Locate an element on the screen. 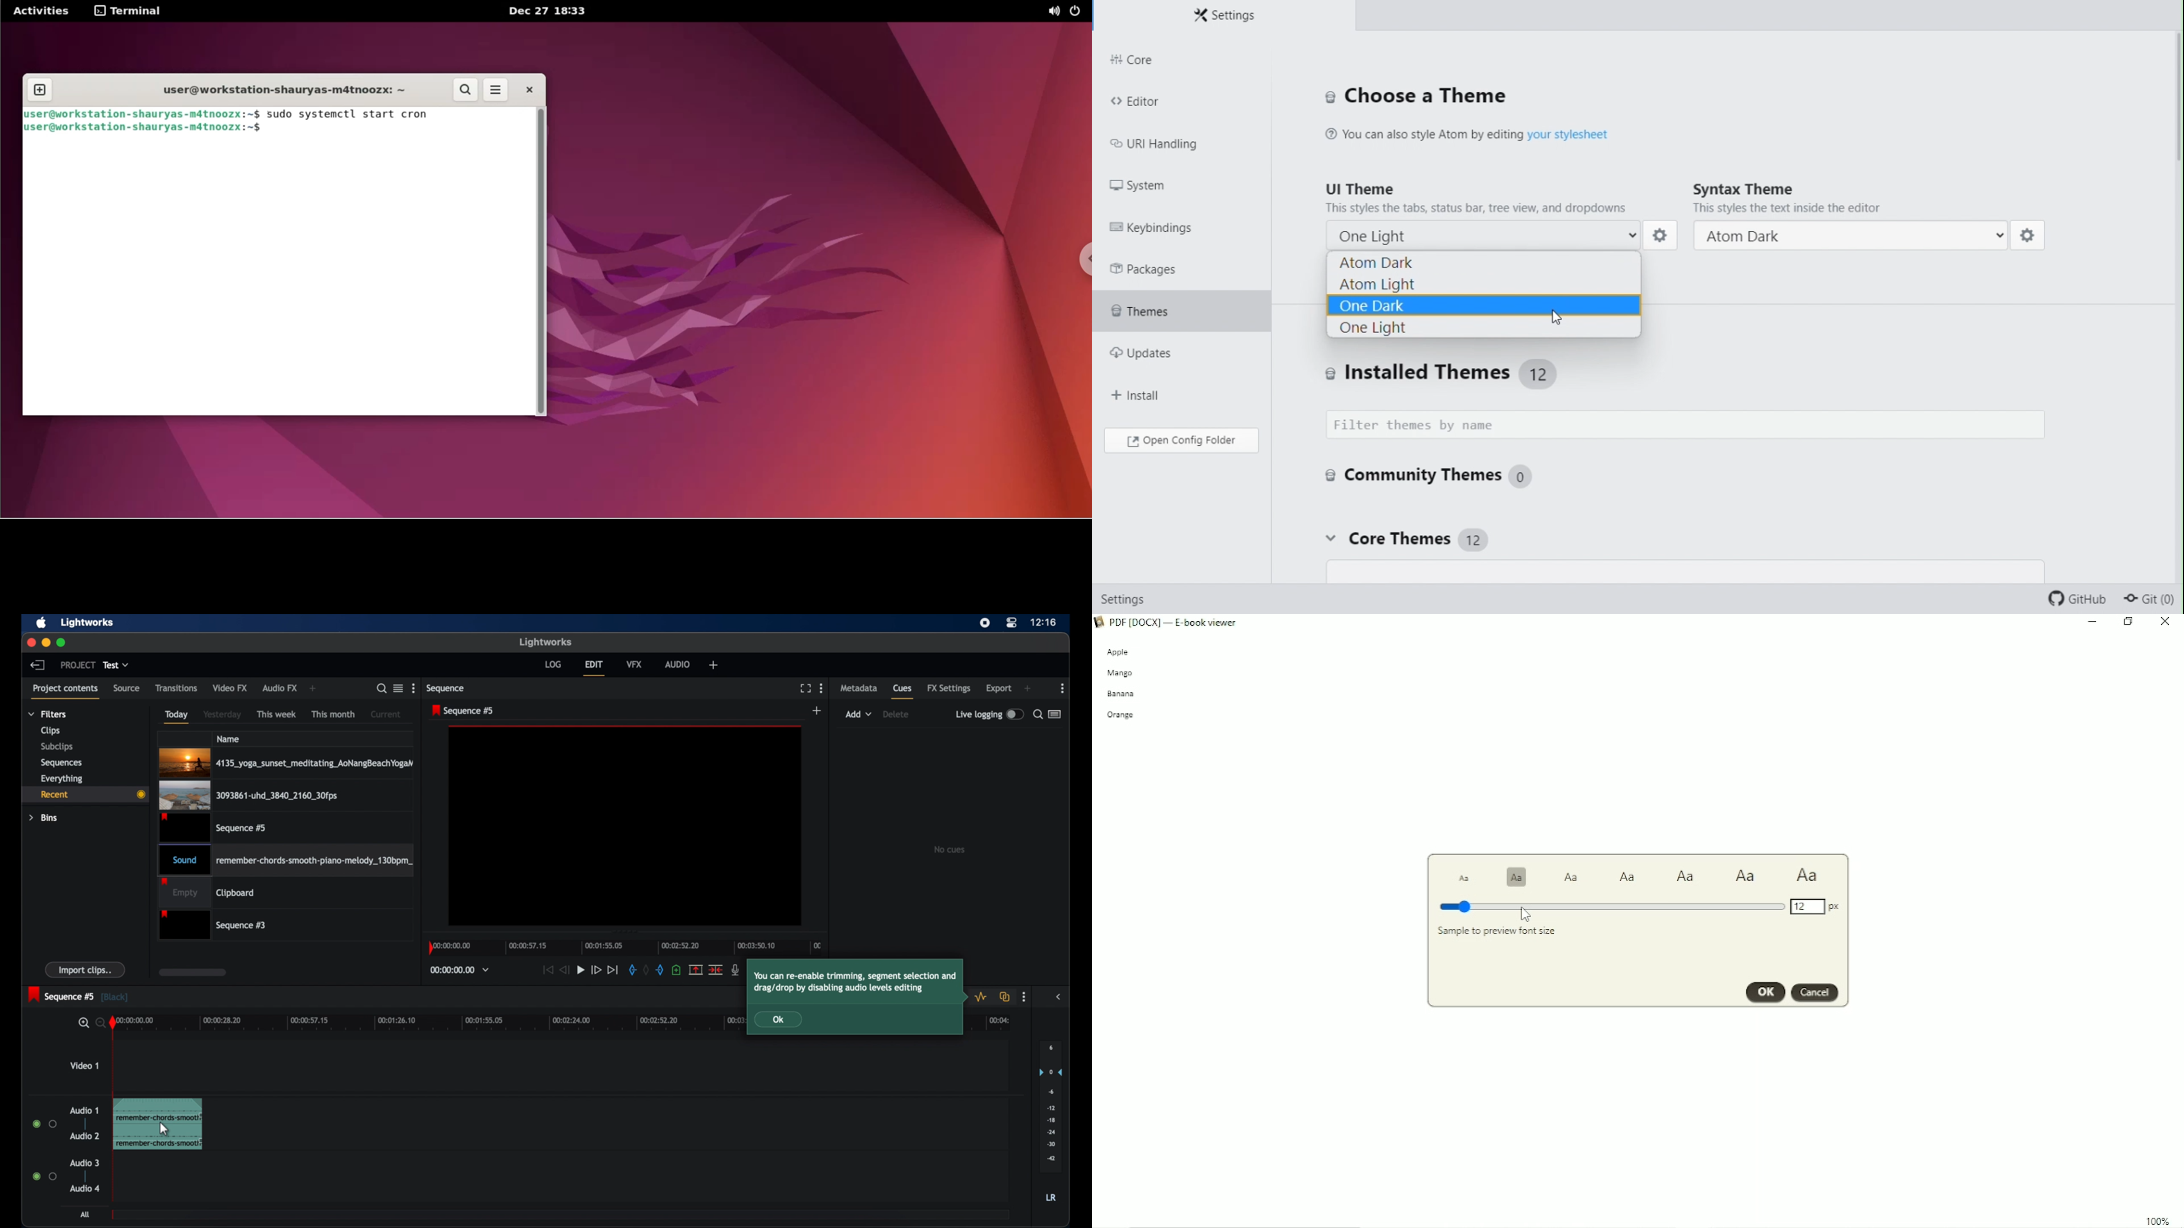 The image size is (2184, 1232). live logging is located at coordinates (990, 715).